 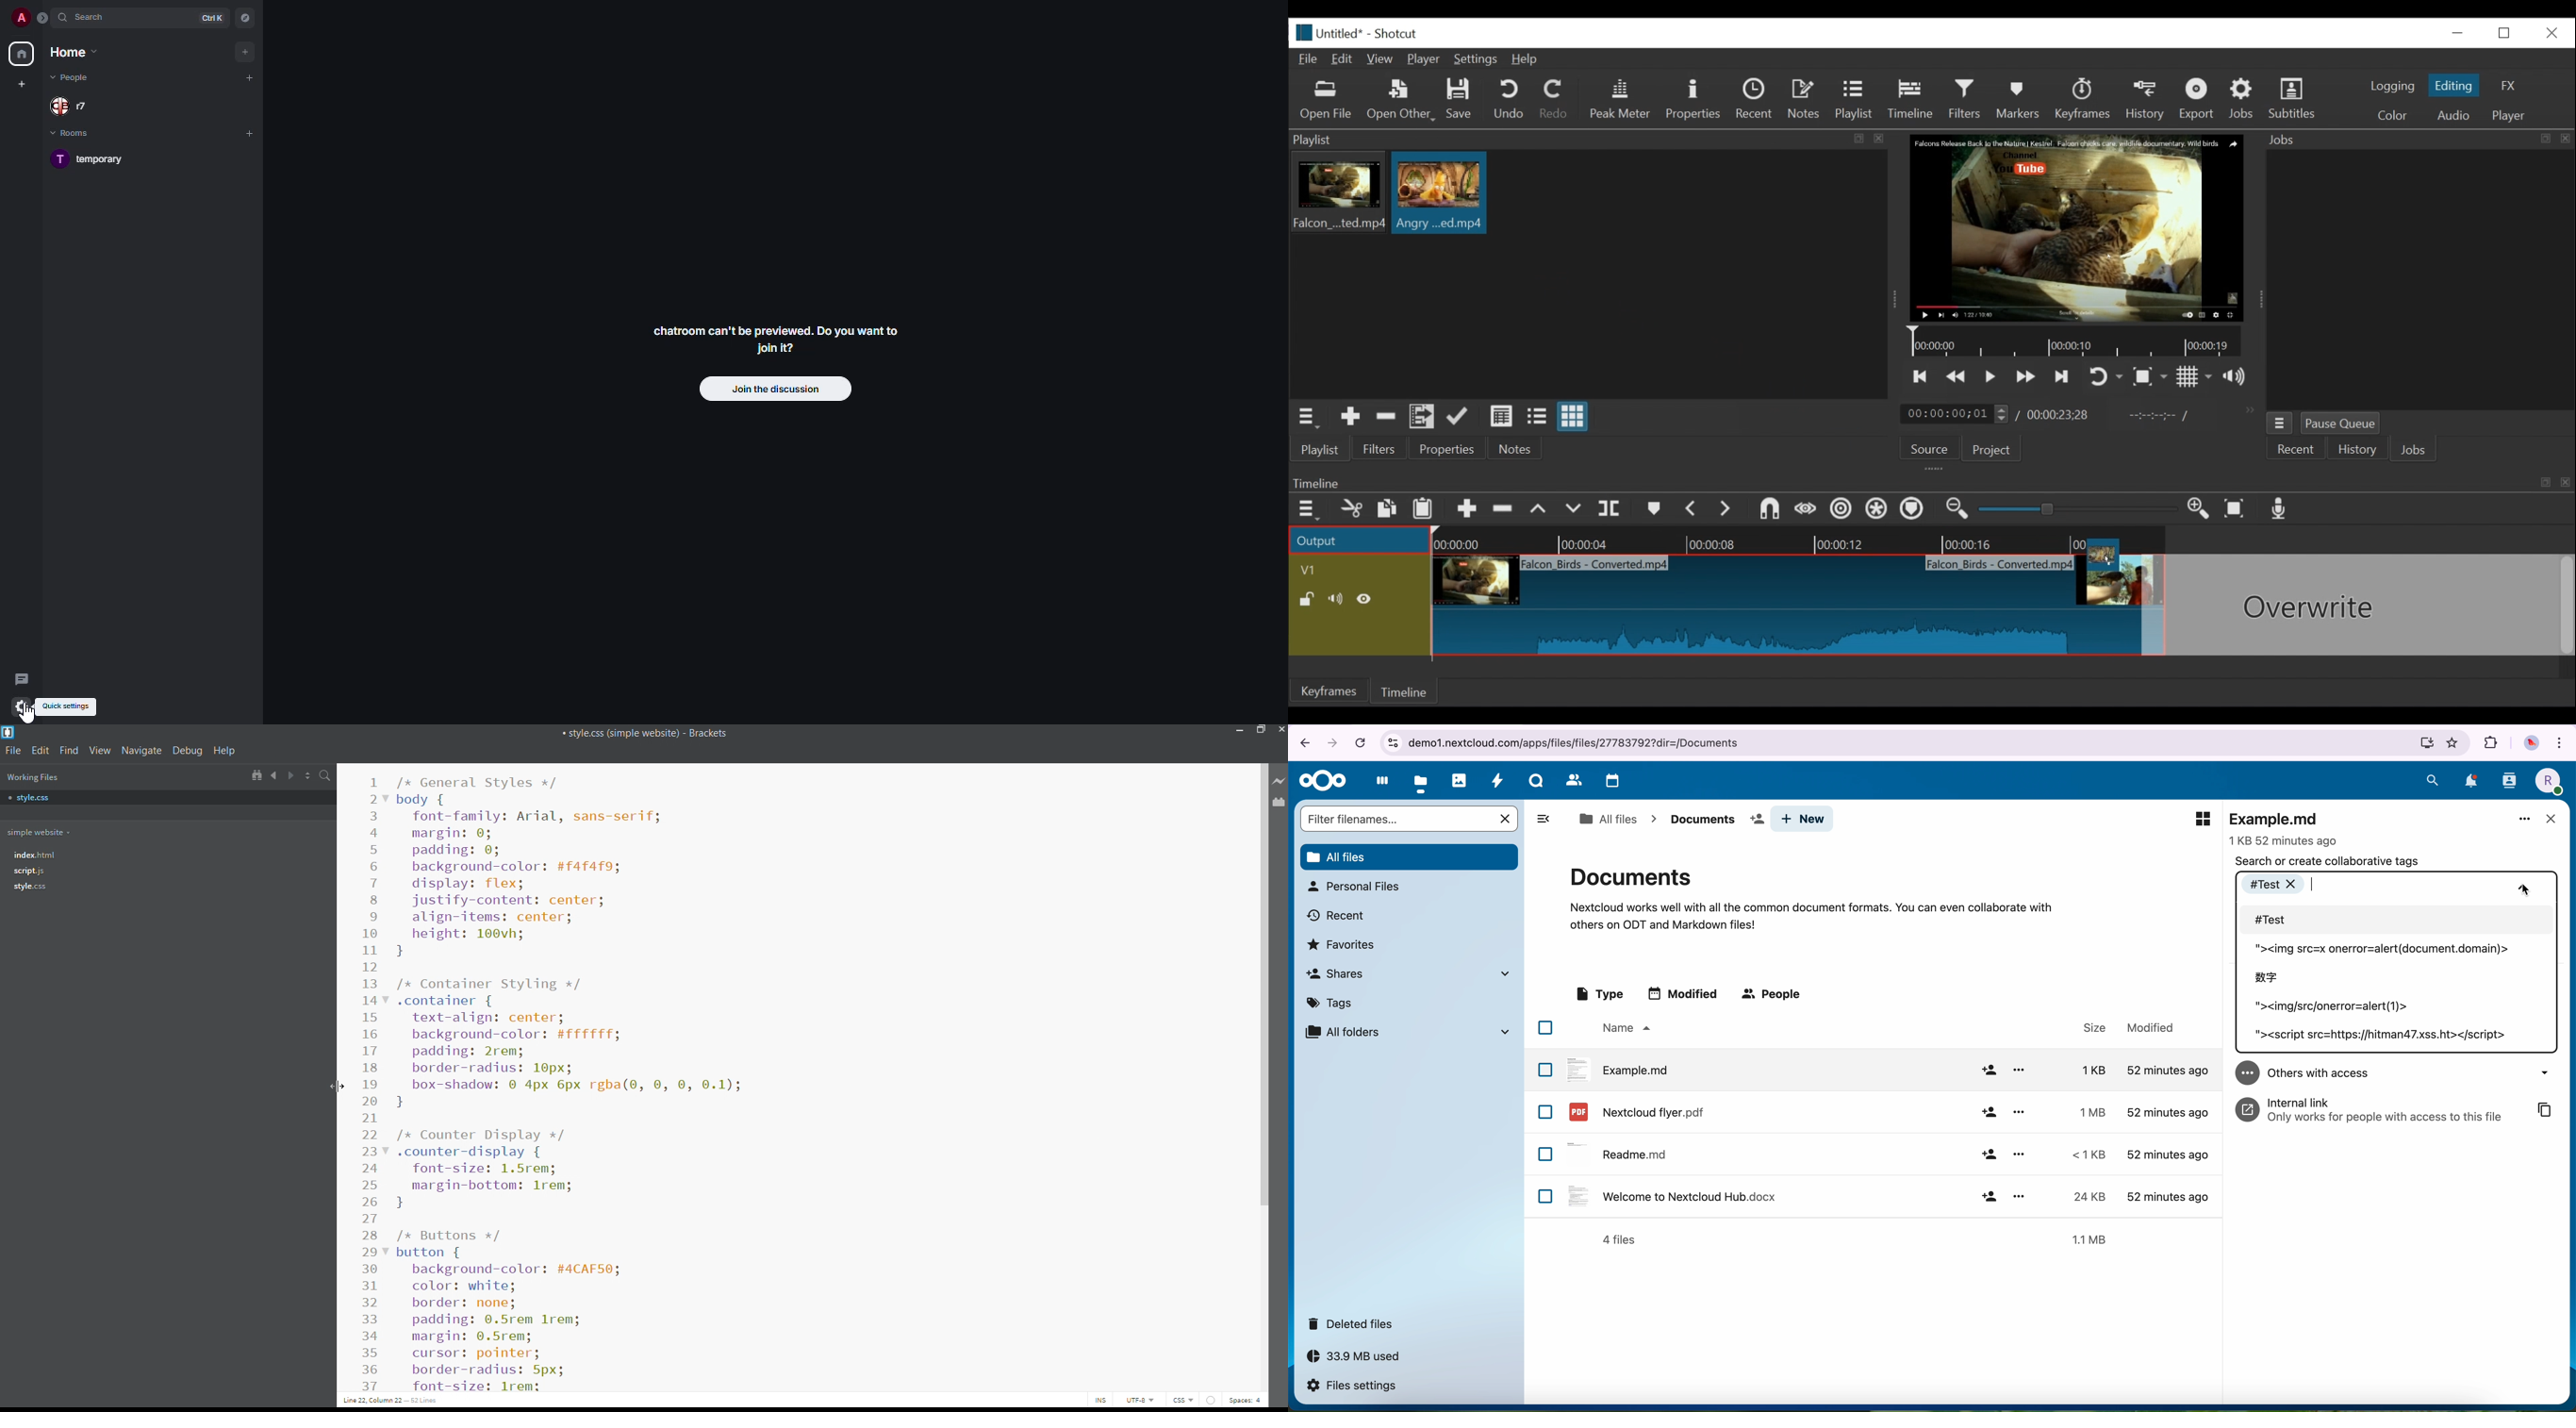 What do you see at coordinates (1670, 1196) in the screenshot?
I see `welcome to nextcloud hub.docx` at bounding box center [1670, 1196].